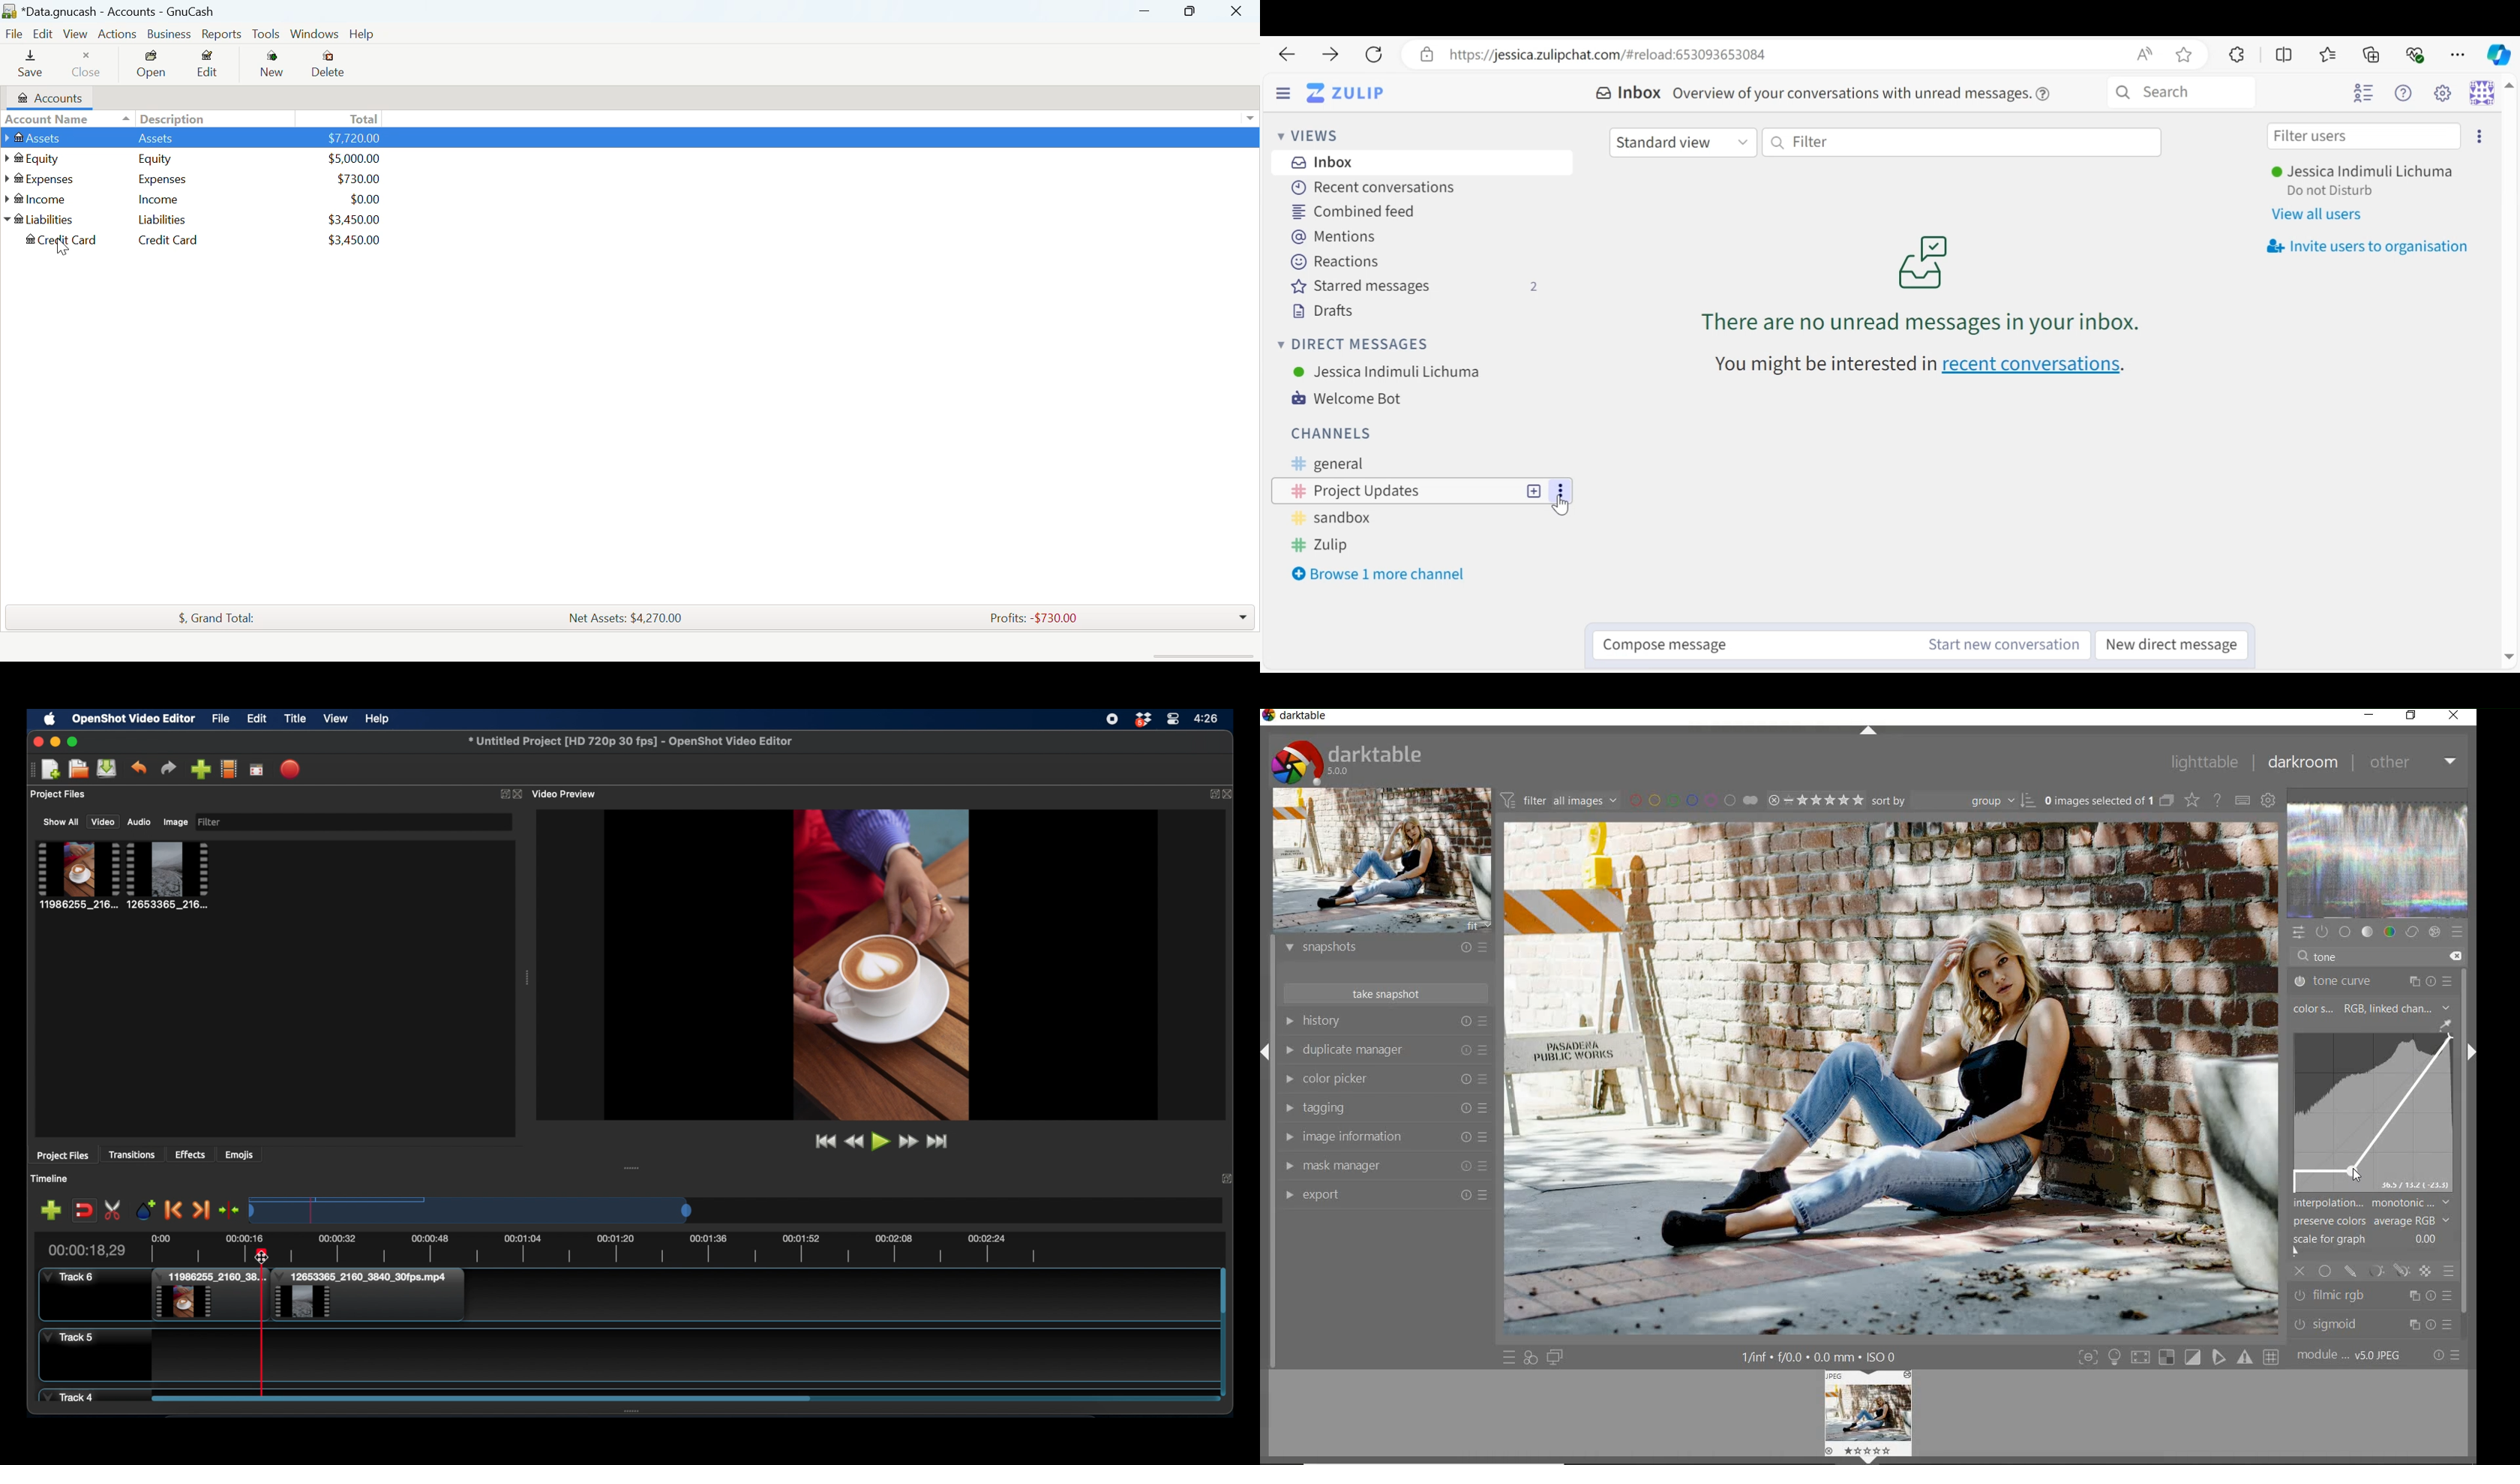 Image resolution: width=2520 pixels, height=1484 pixels. Describe the element at coordinates (230, 1211) in the screenshot. I see `center the timeline playhead` at that location.